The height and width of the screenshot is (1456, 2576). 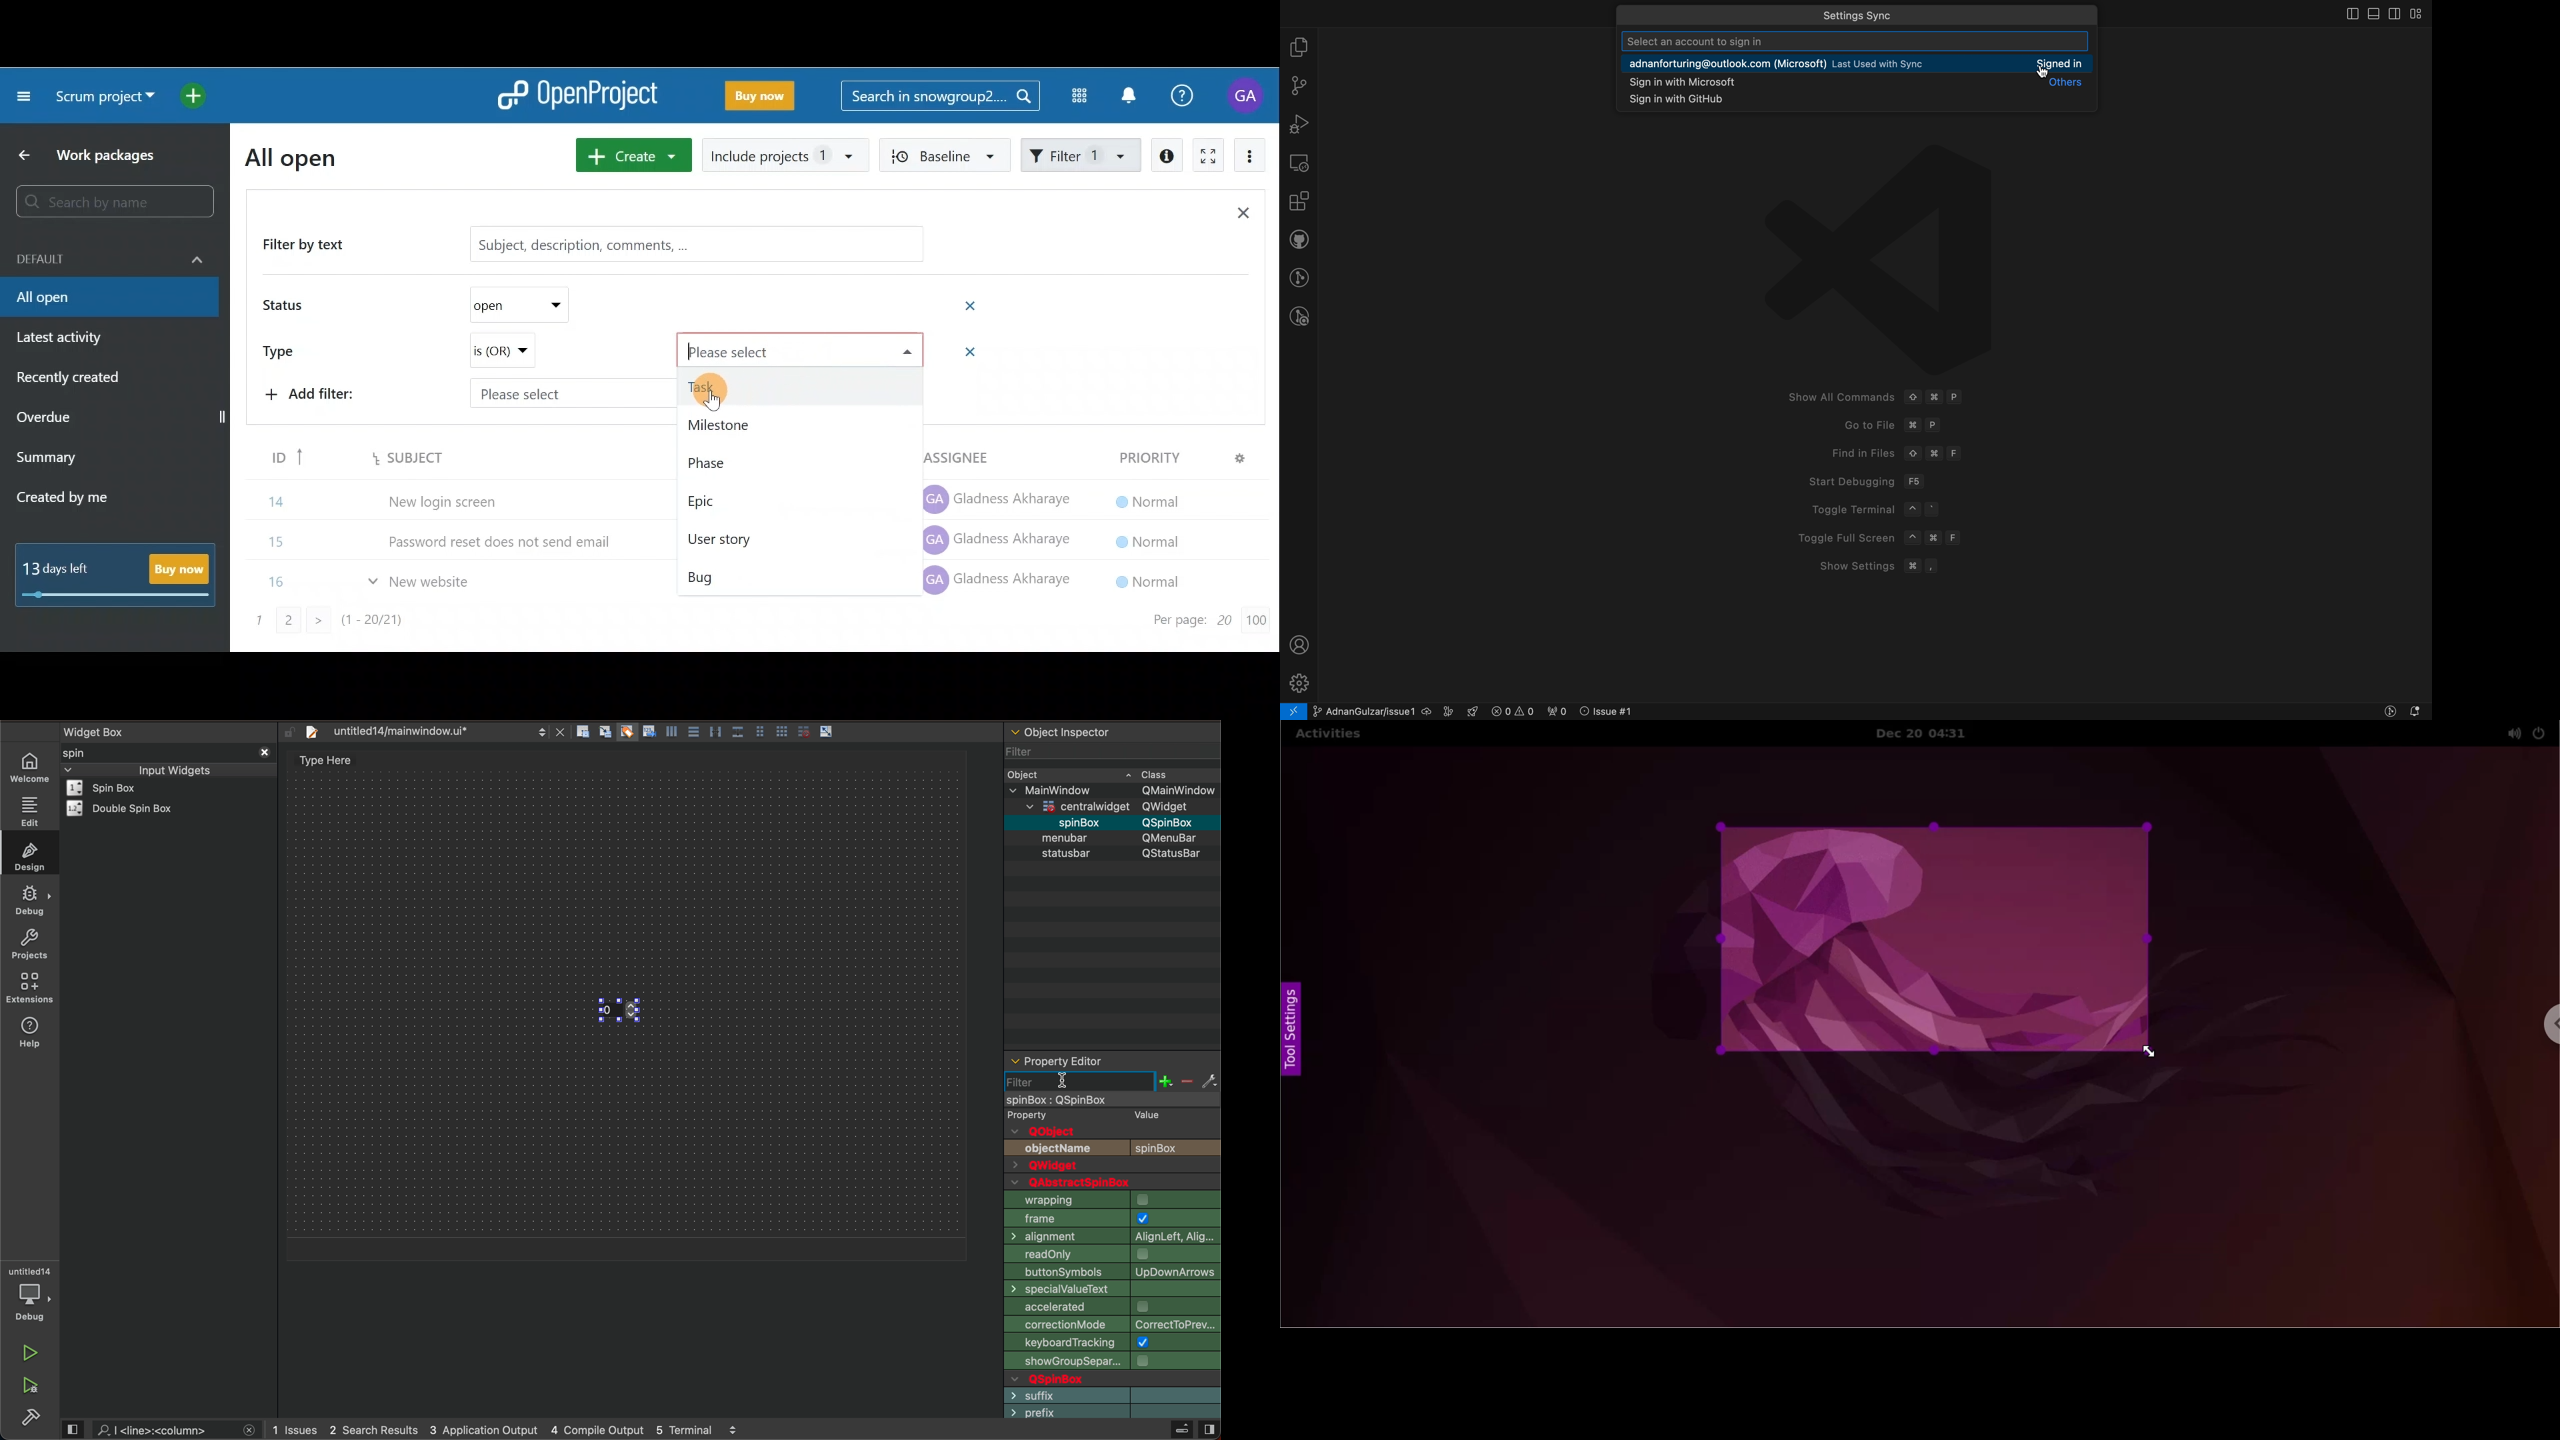 I want to click on remote, so click(x=1300, y=162).